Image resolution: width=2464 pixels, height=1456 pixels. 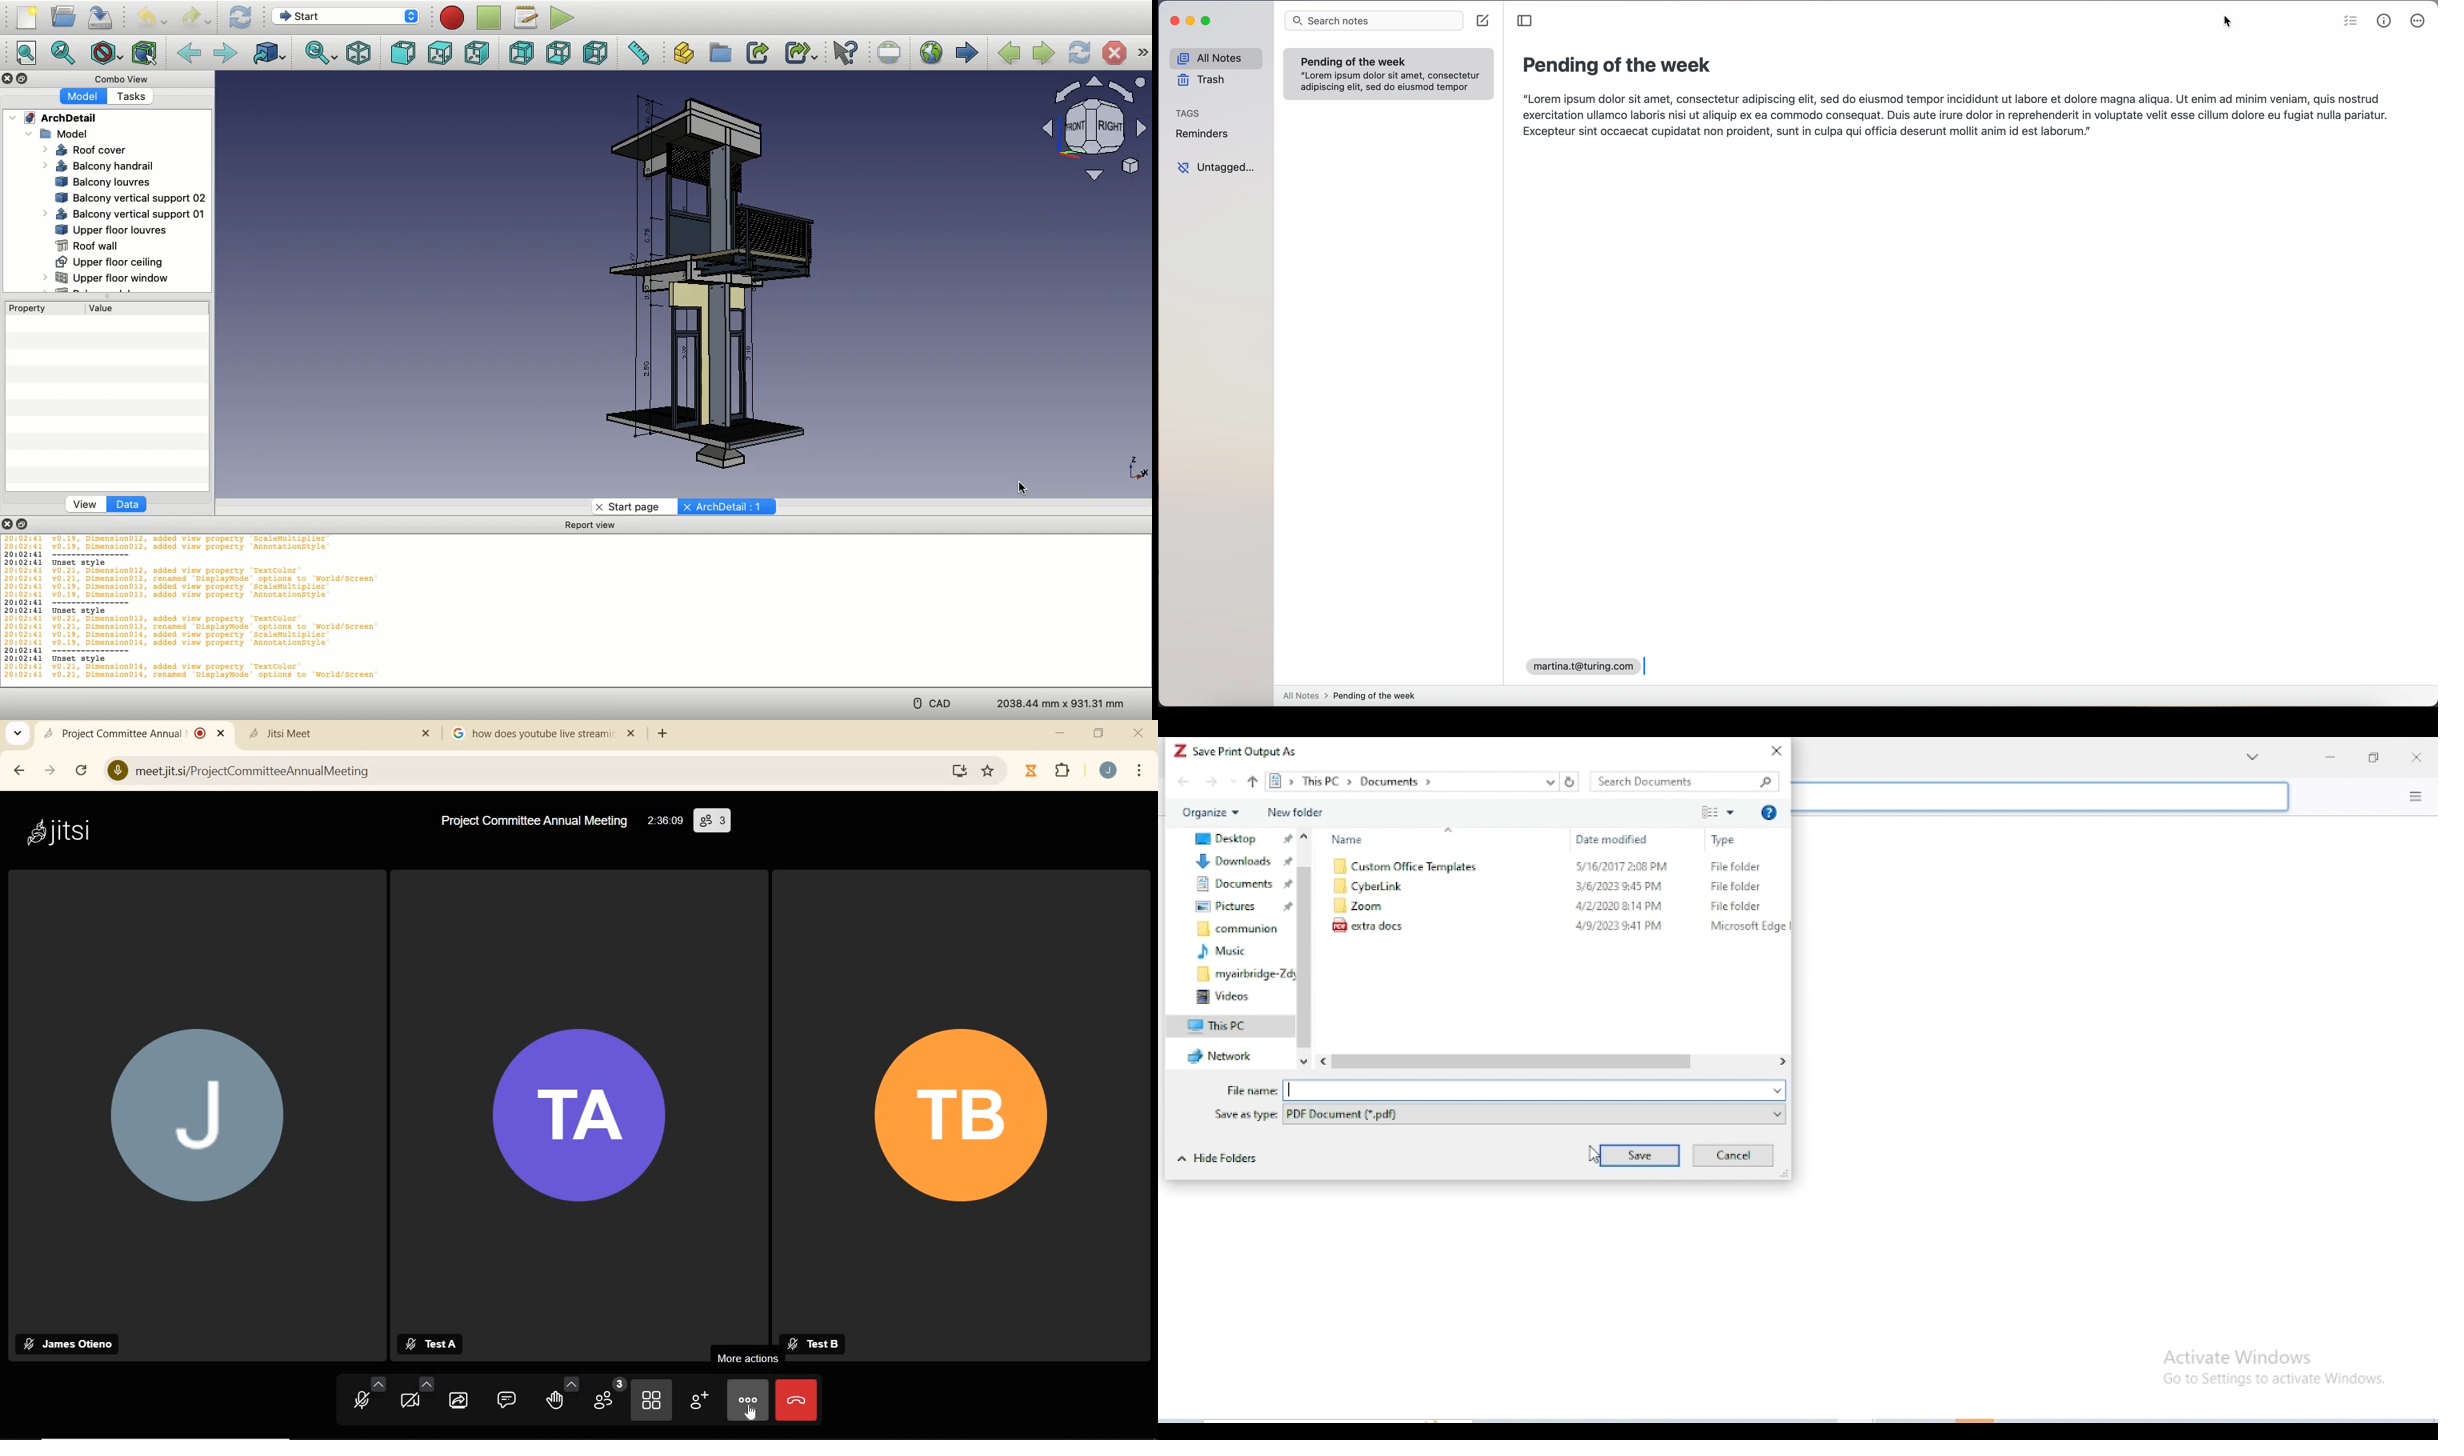 What do you see at coordinates (1062, 705) in the screenshot?
I see `Dimension` at bounding box center [1062, 705].